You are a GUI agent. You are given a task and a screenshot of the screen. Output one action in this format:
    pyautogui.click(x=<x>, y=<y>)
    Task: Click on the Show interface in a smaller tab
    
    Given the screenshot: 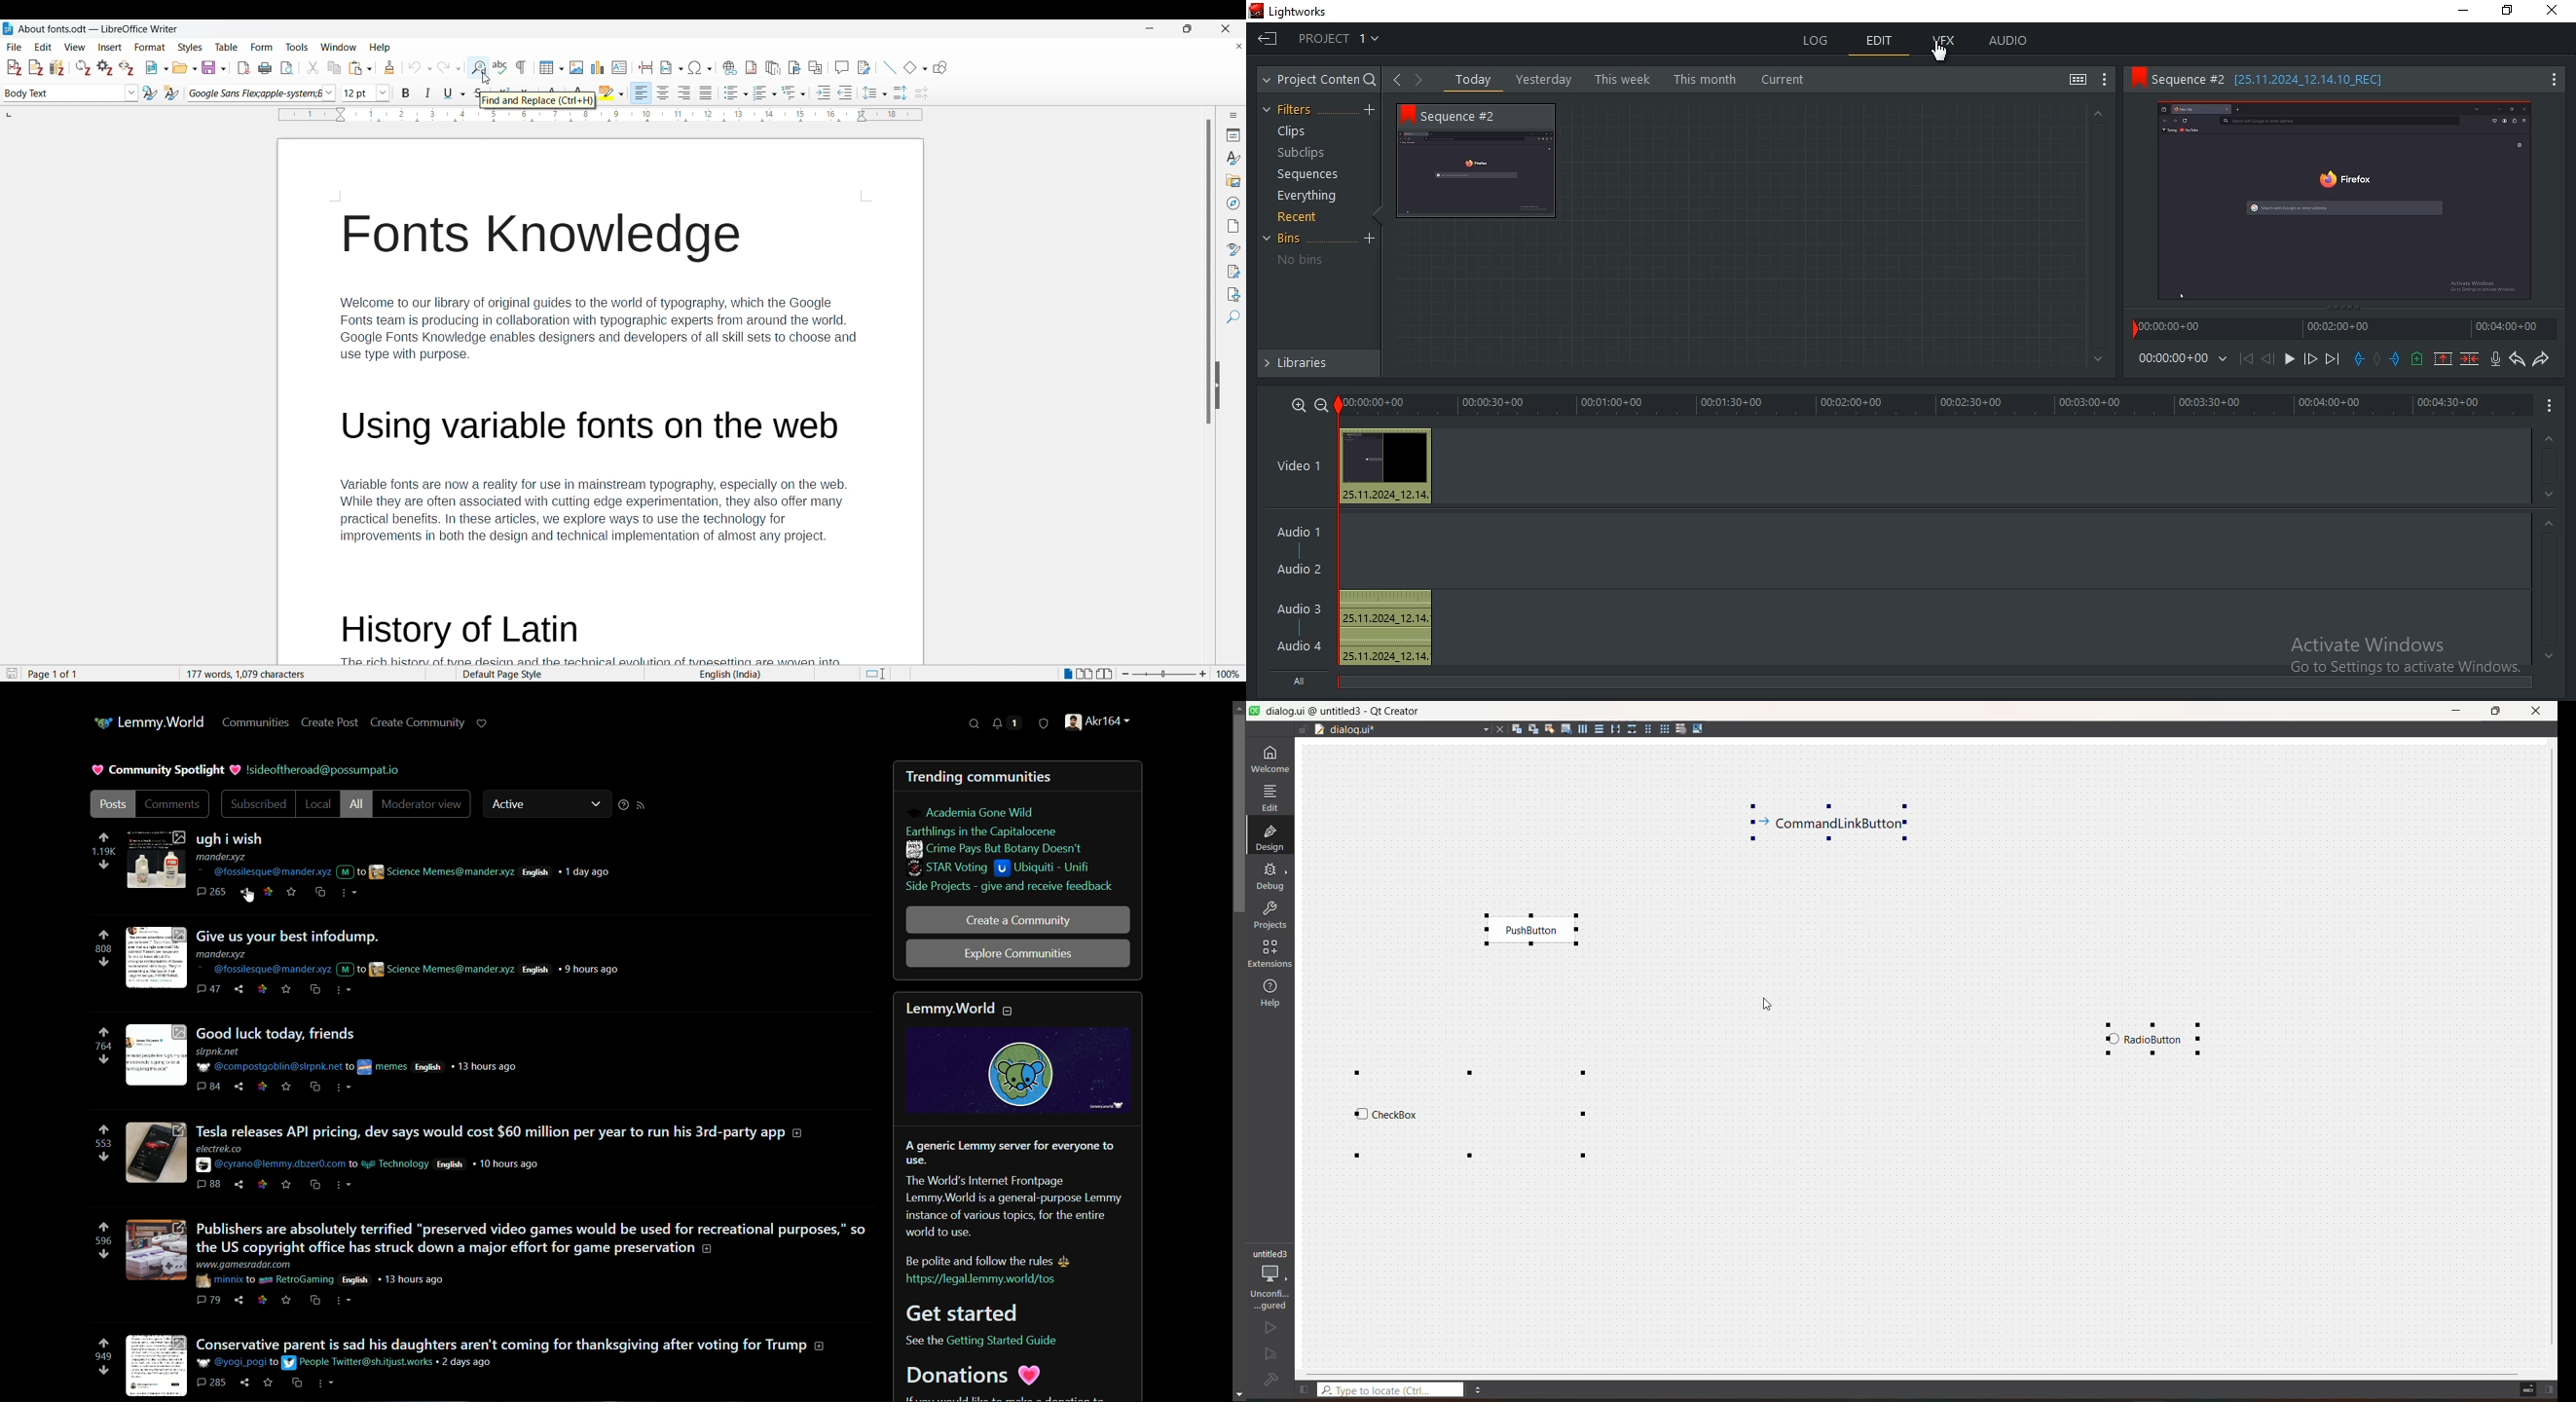 What is the action you would take?
    pyautogui.click(x=1187, y=29)
    